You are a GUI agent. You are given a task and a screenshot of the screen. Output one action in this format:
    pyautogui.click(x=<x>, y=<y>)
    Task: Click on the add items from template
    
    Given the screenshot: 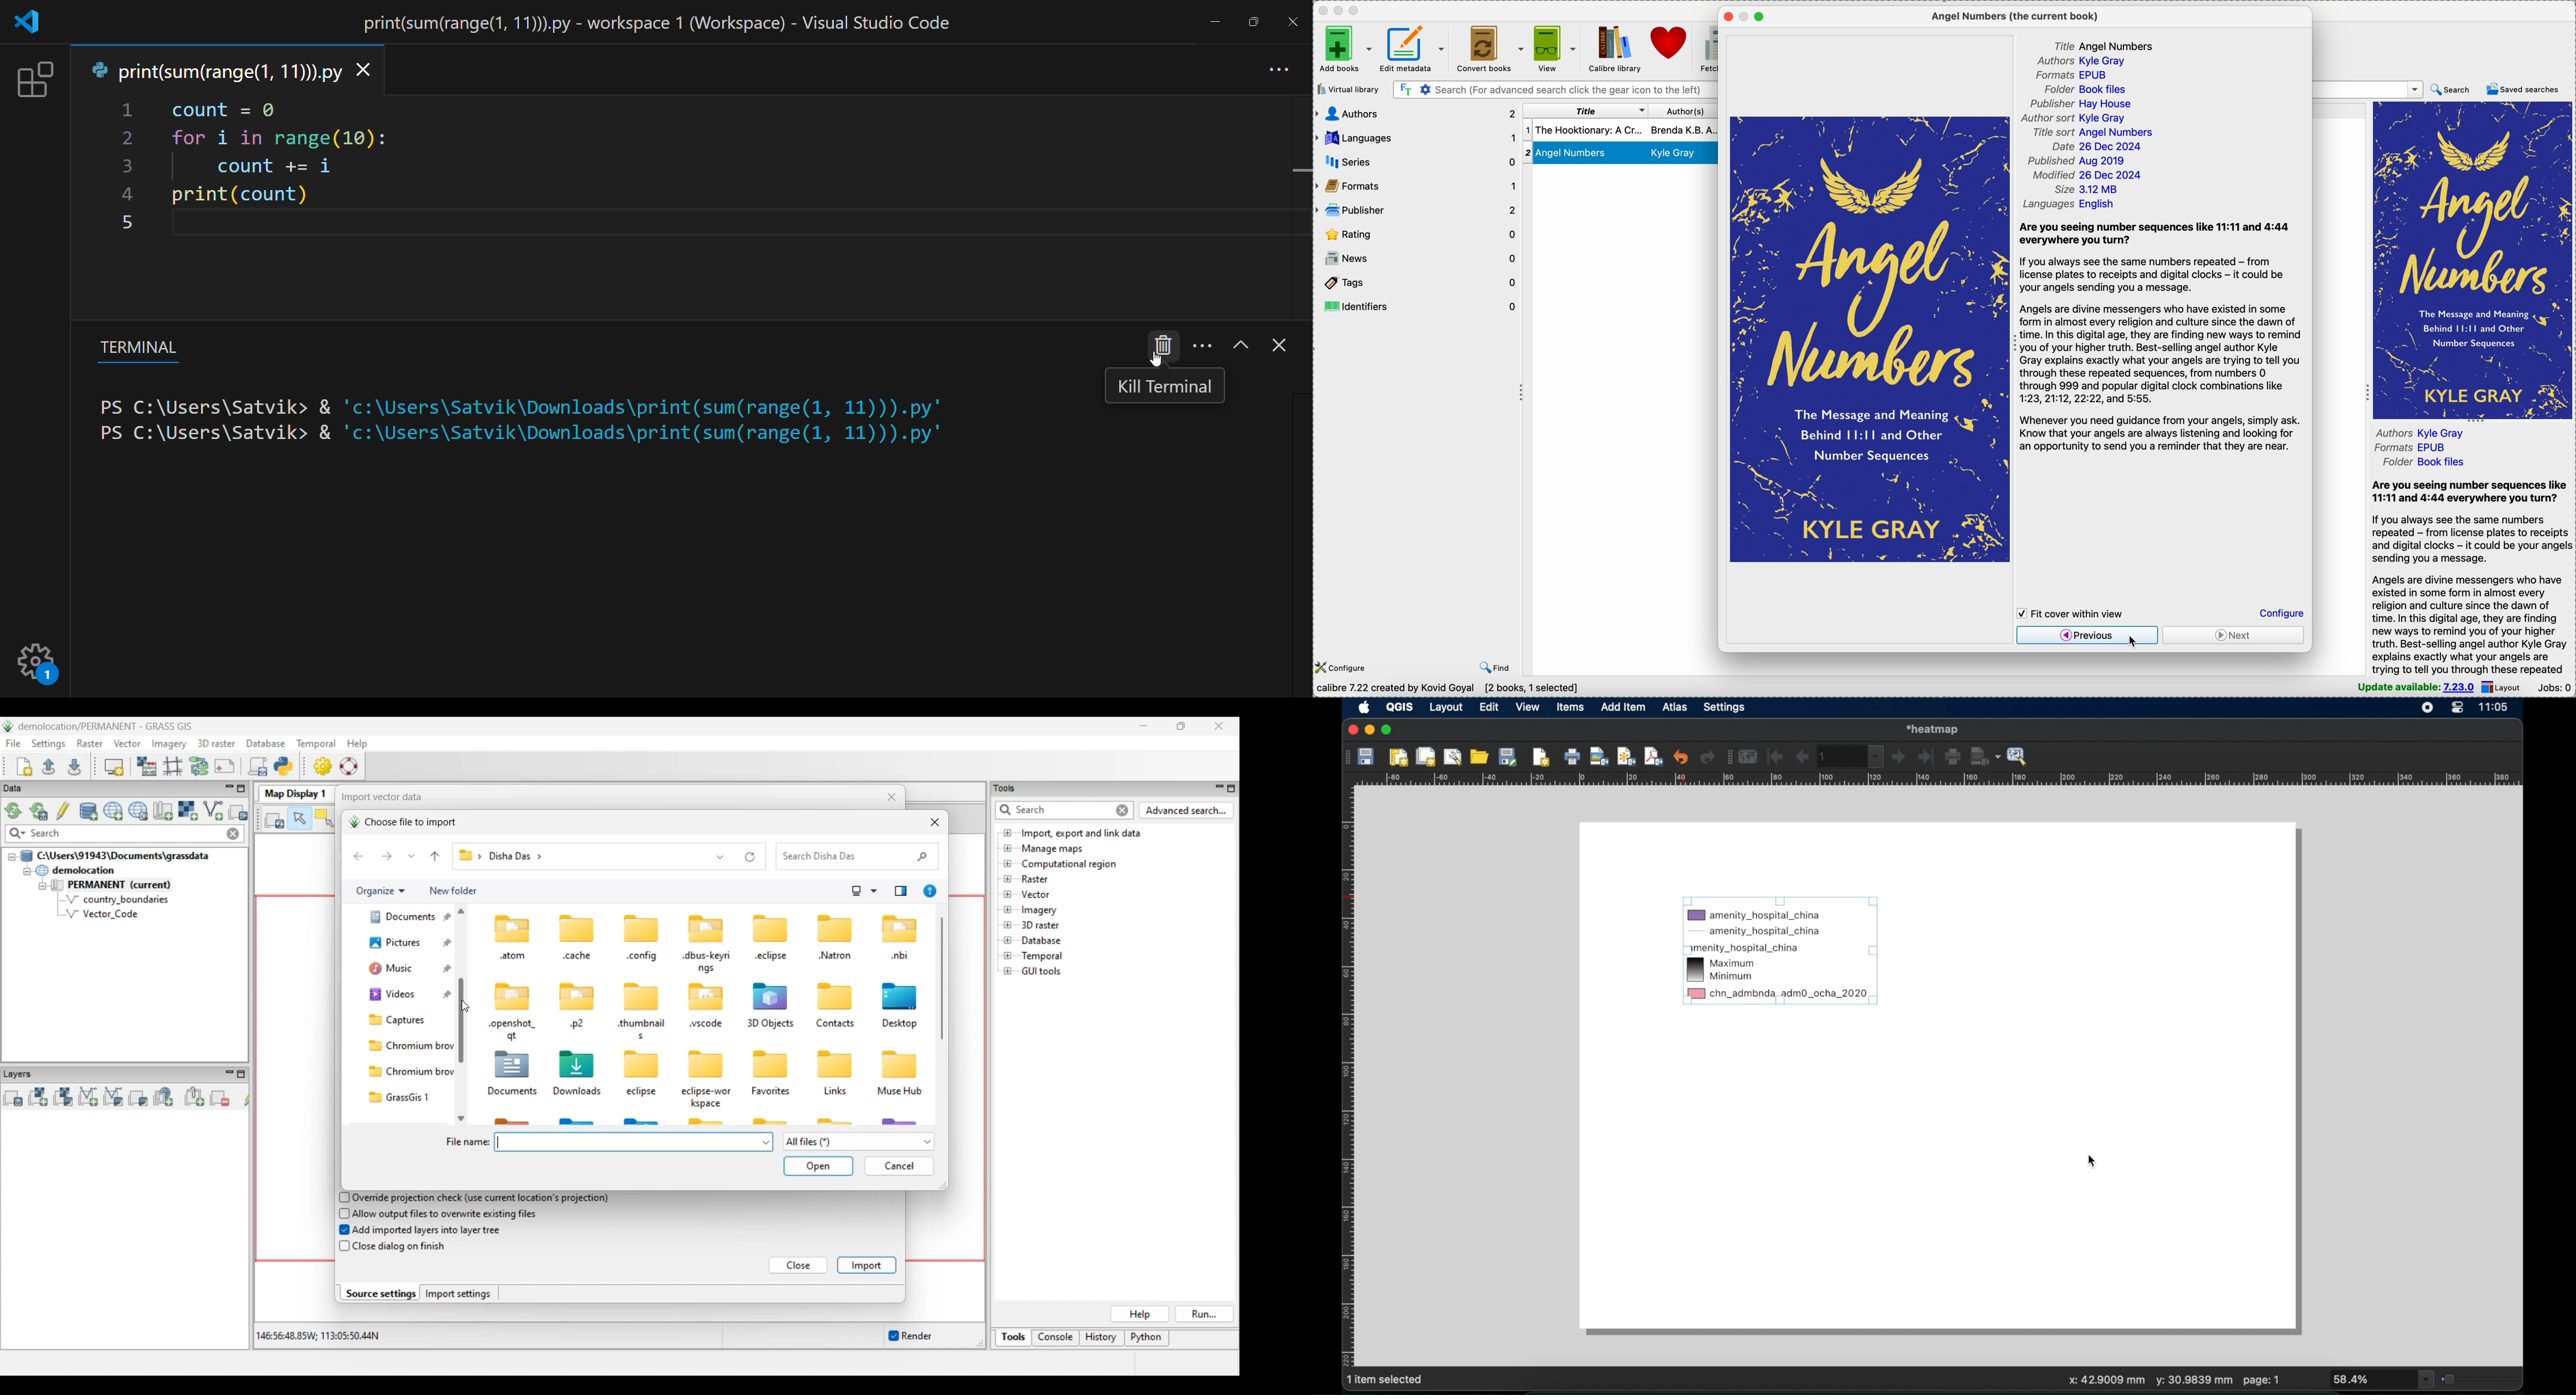 What is the action you would take?
    pyautogui.click(x=1480, y=756)
    